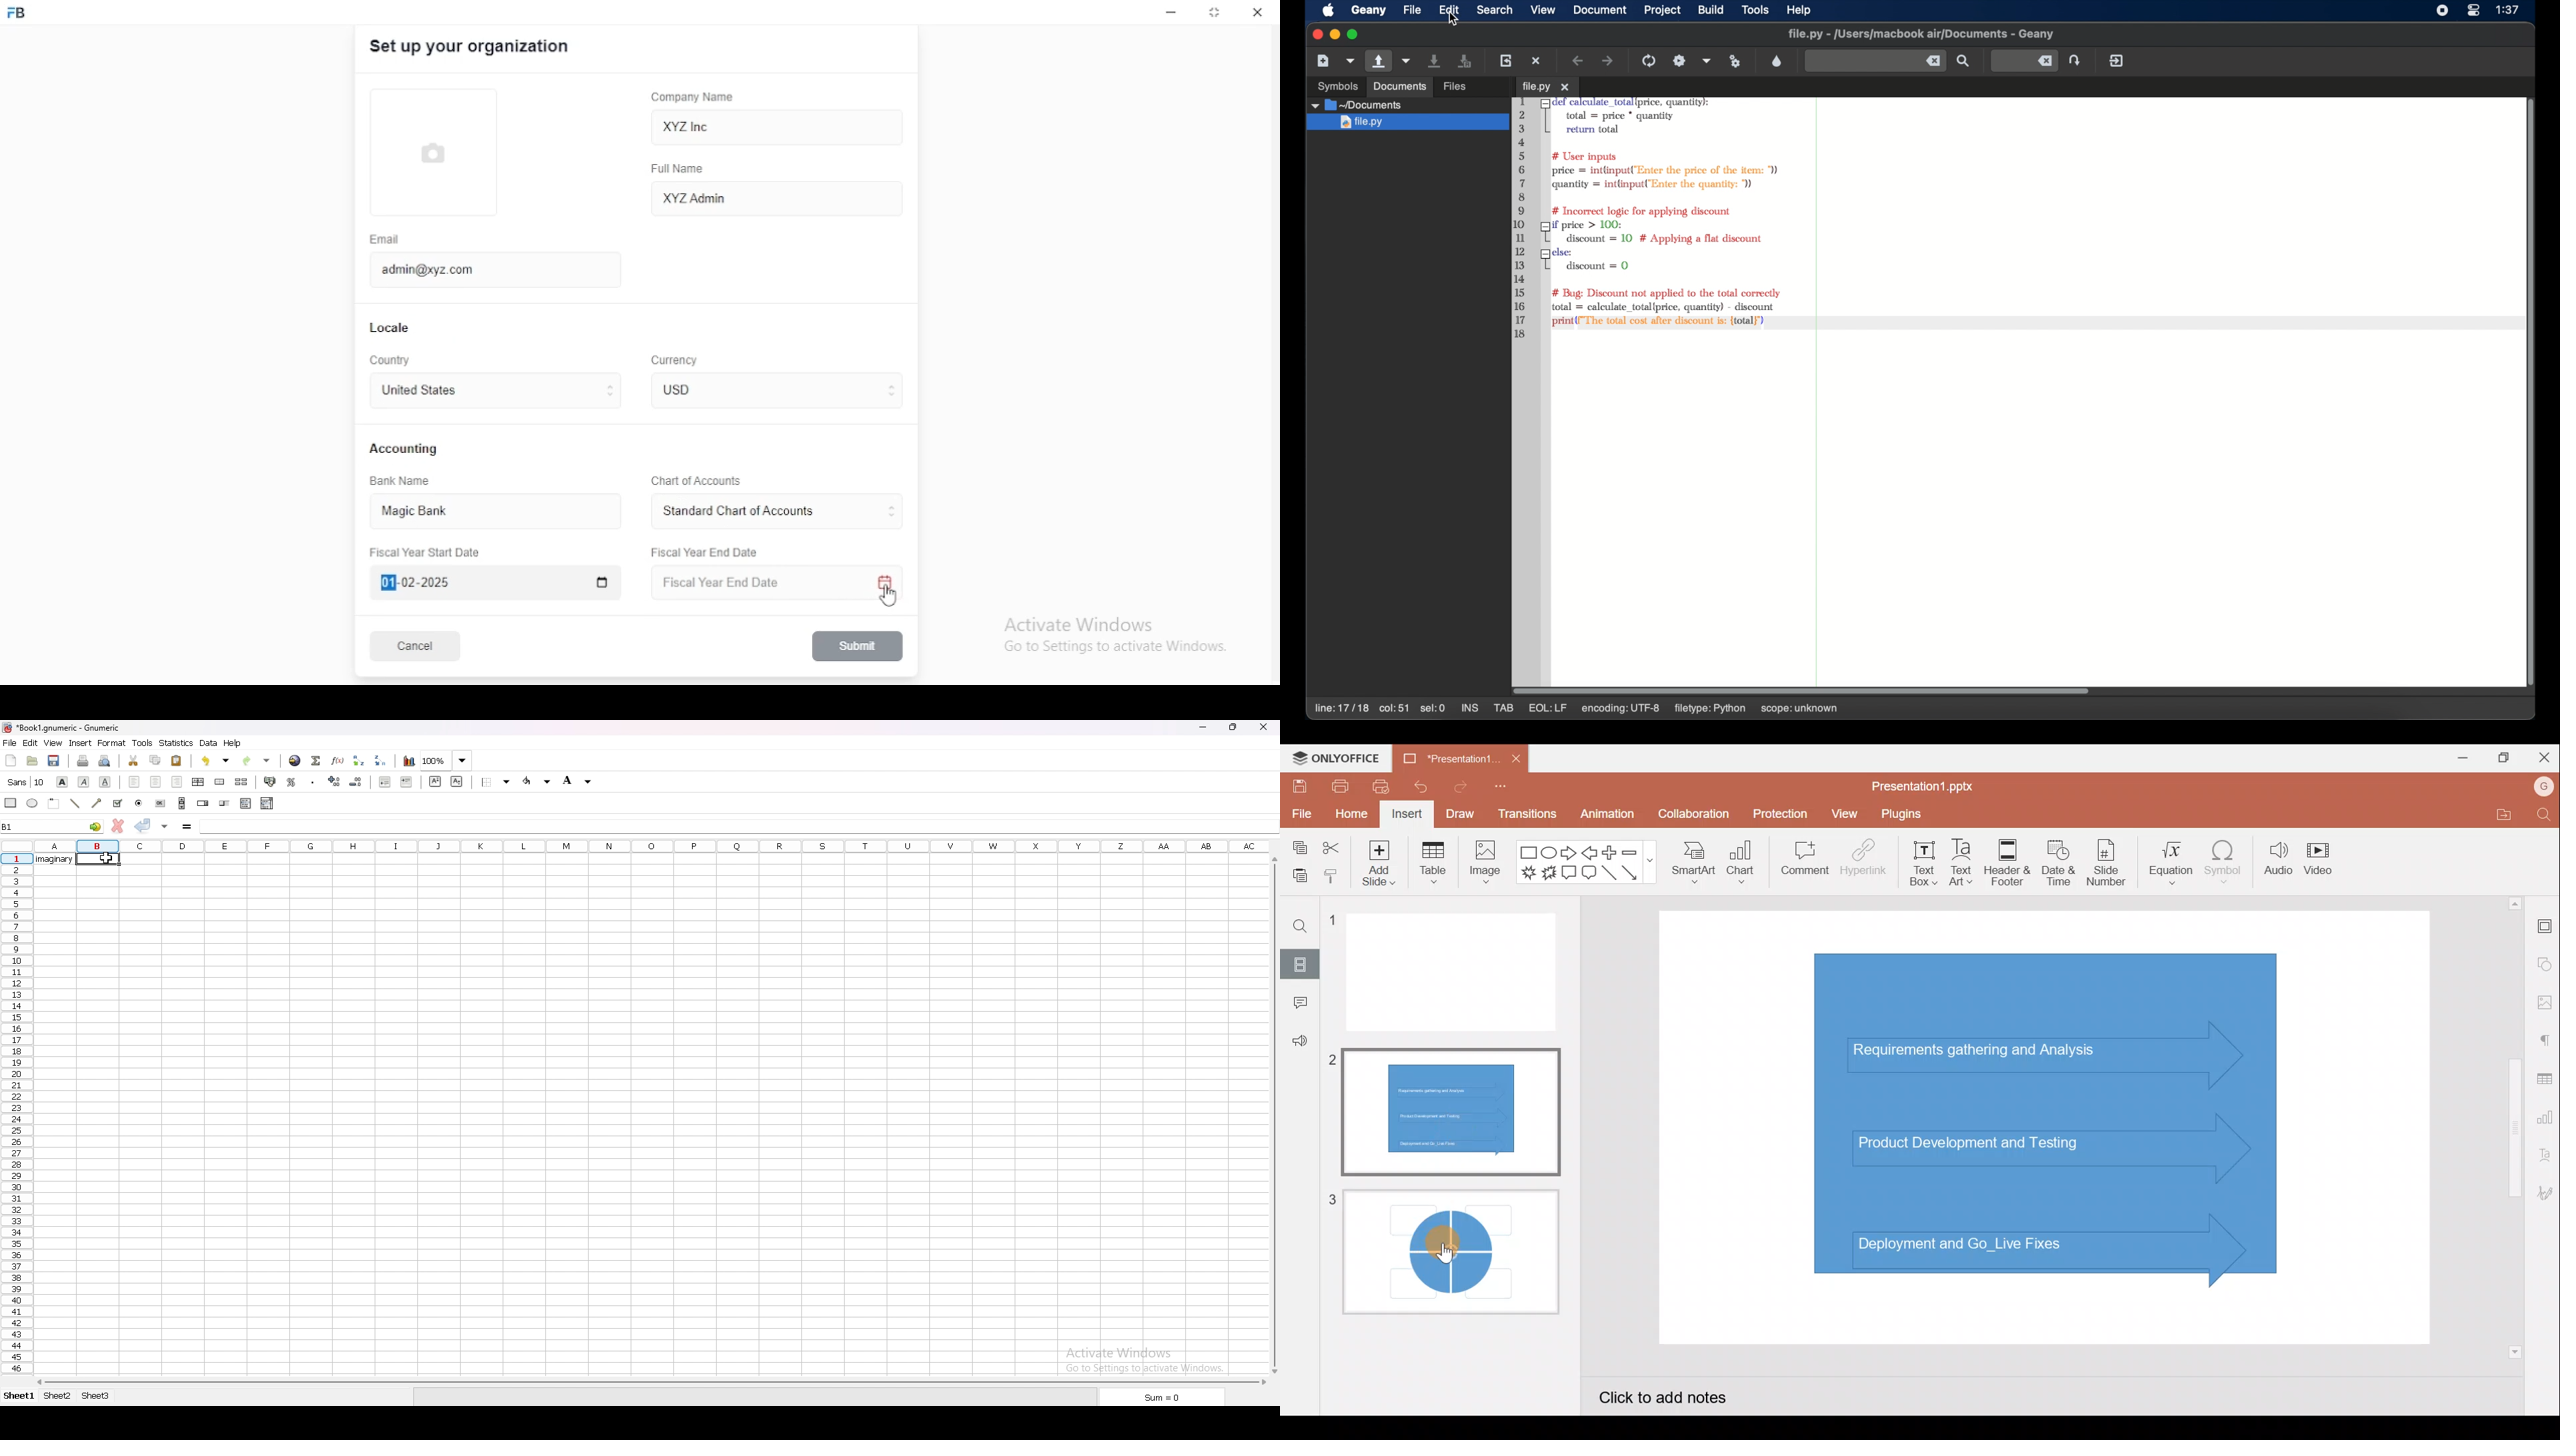 The image size is (2576, 1456). Describe the element at coordinates (215, 761) in the screenshot. I see `undo` at that location.